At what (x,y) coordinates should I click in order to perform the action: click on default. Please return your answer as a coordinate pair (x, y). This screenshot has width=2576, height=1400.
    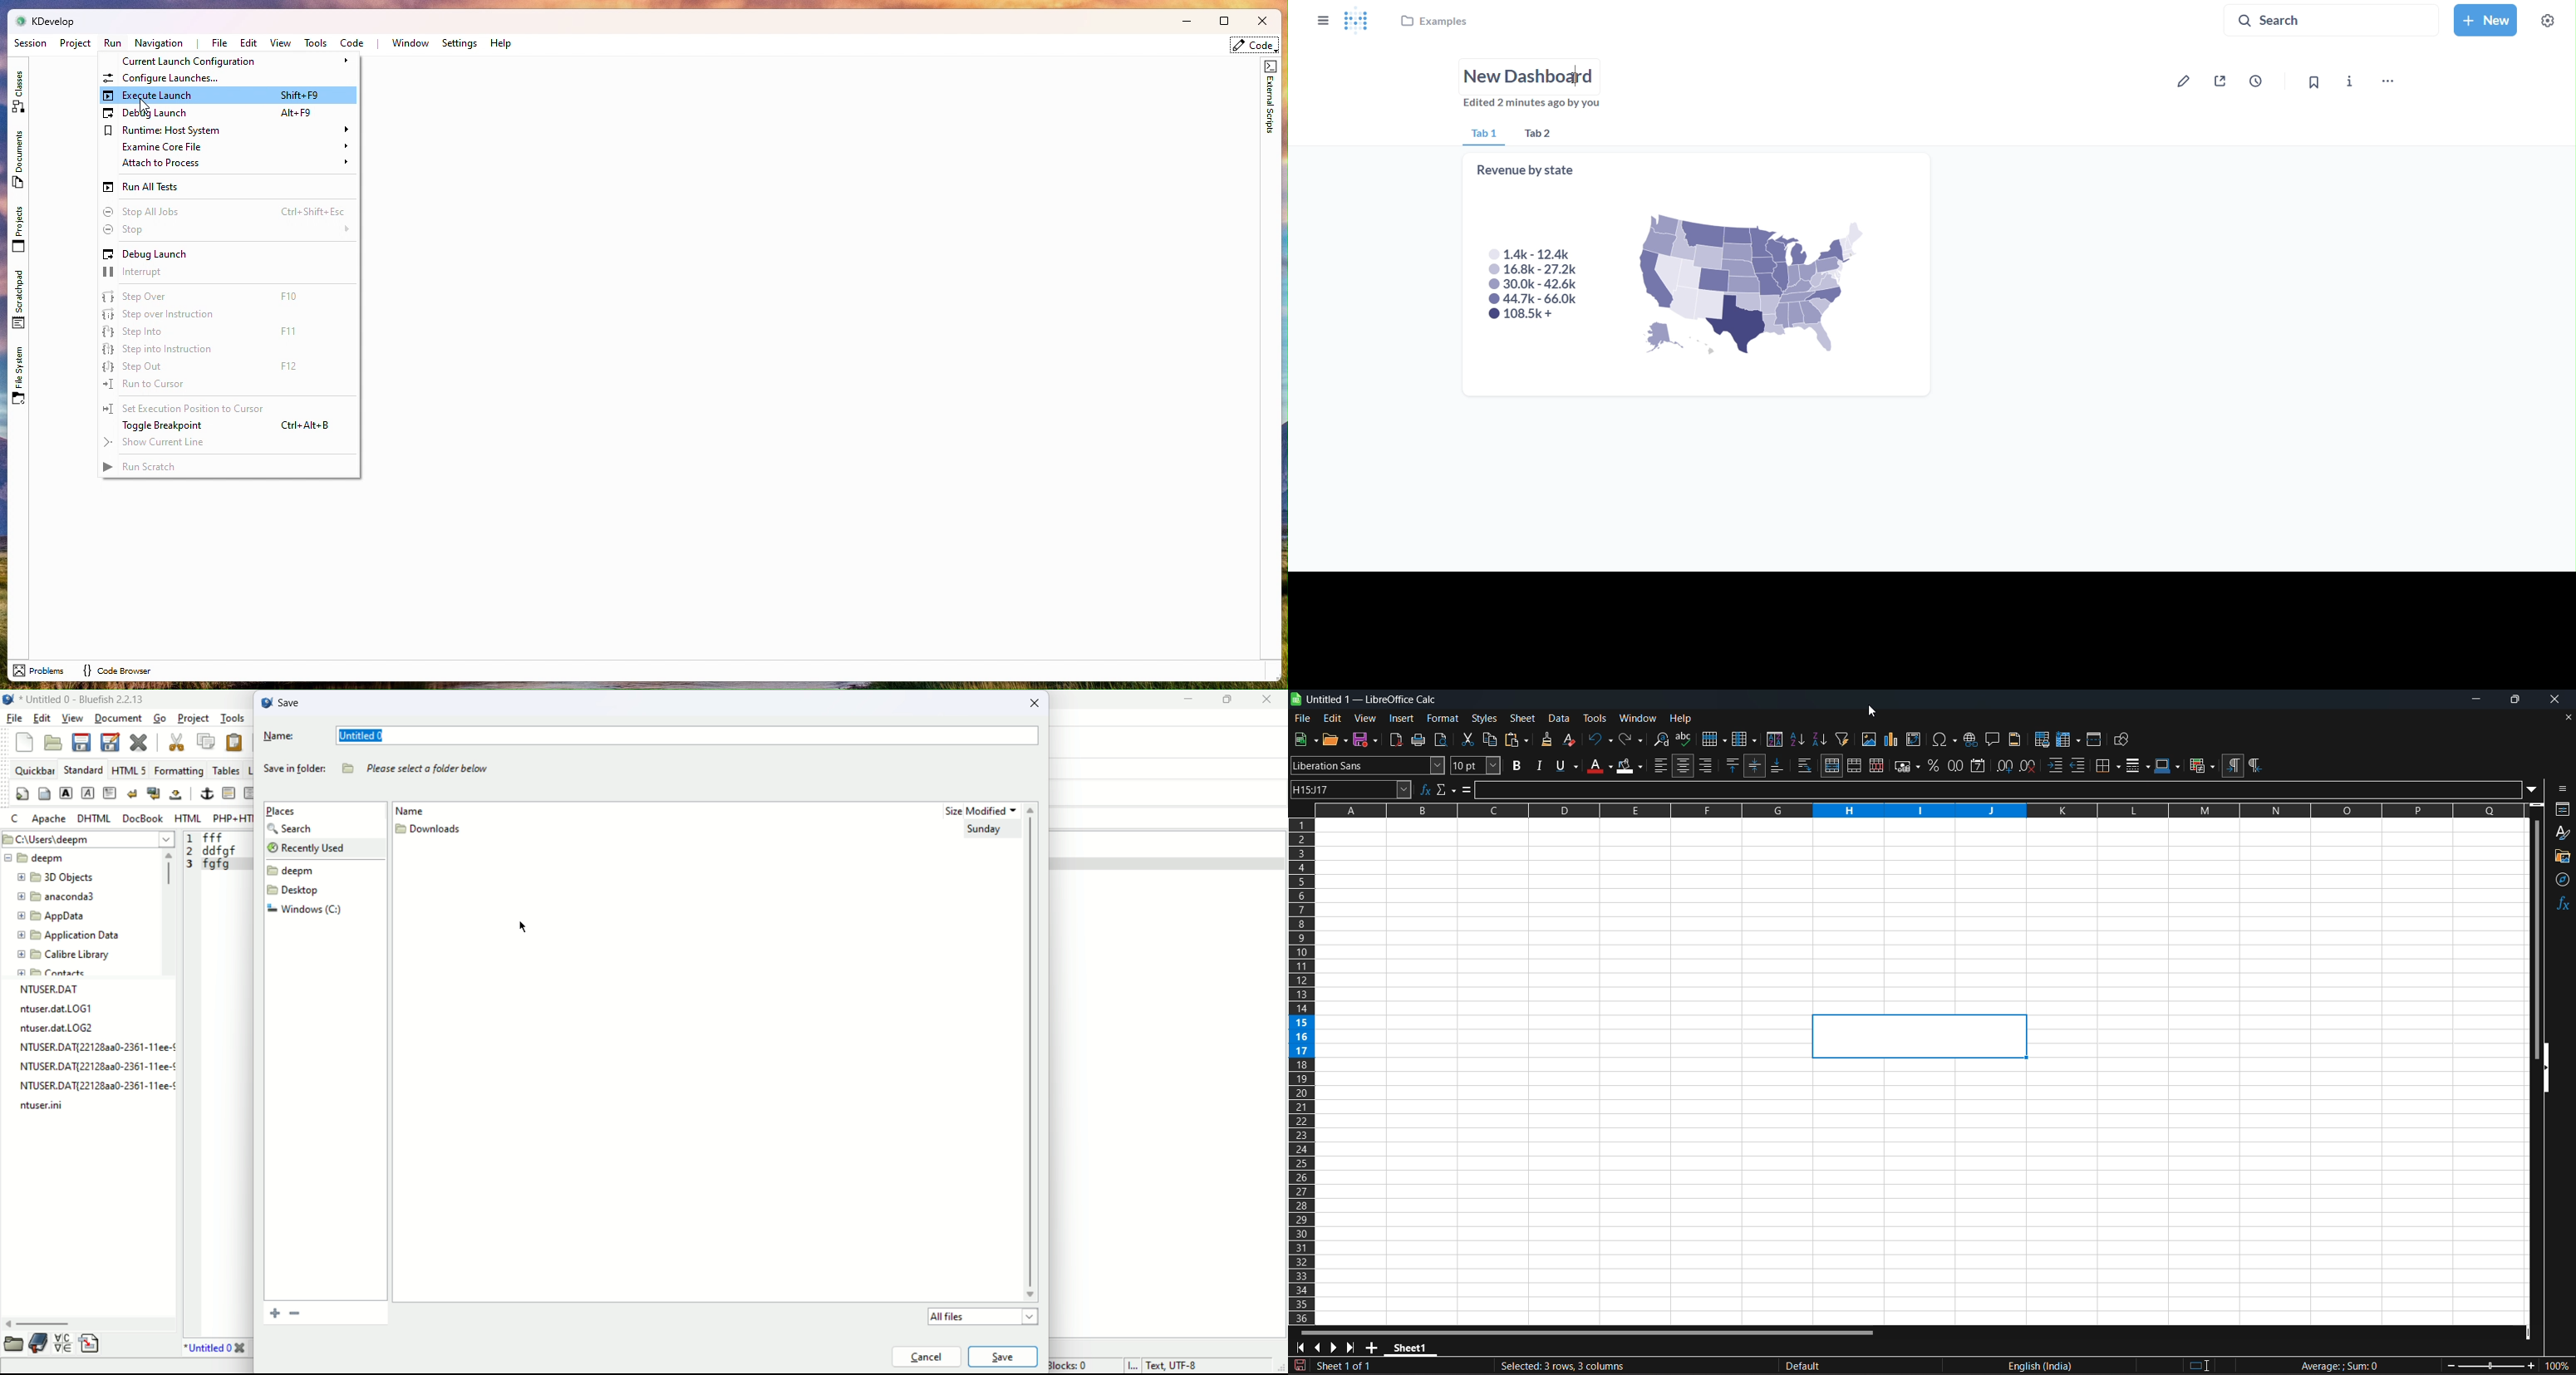
    Looking at the image, I should click on (1872, 1365).